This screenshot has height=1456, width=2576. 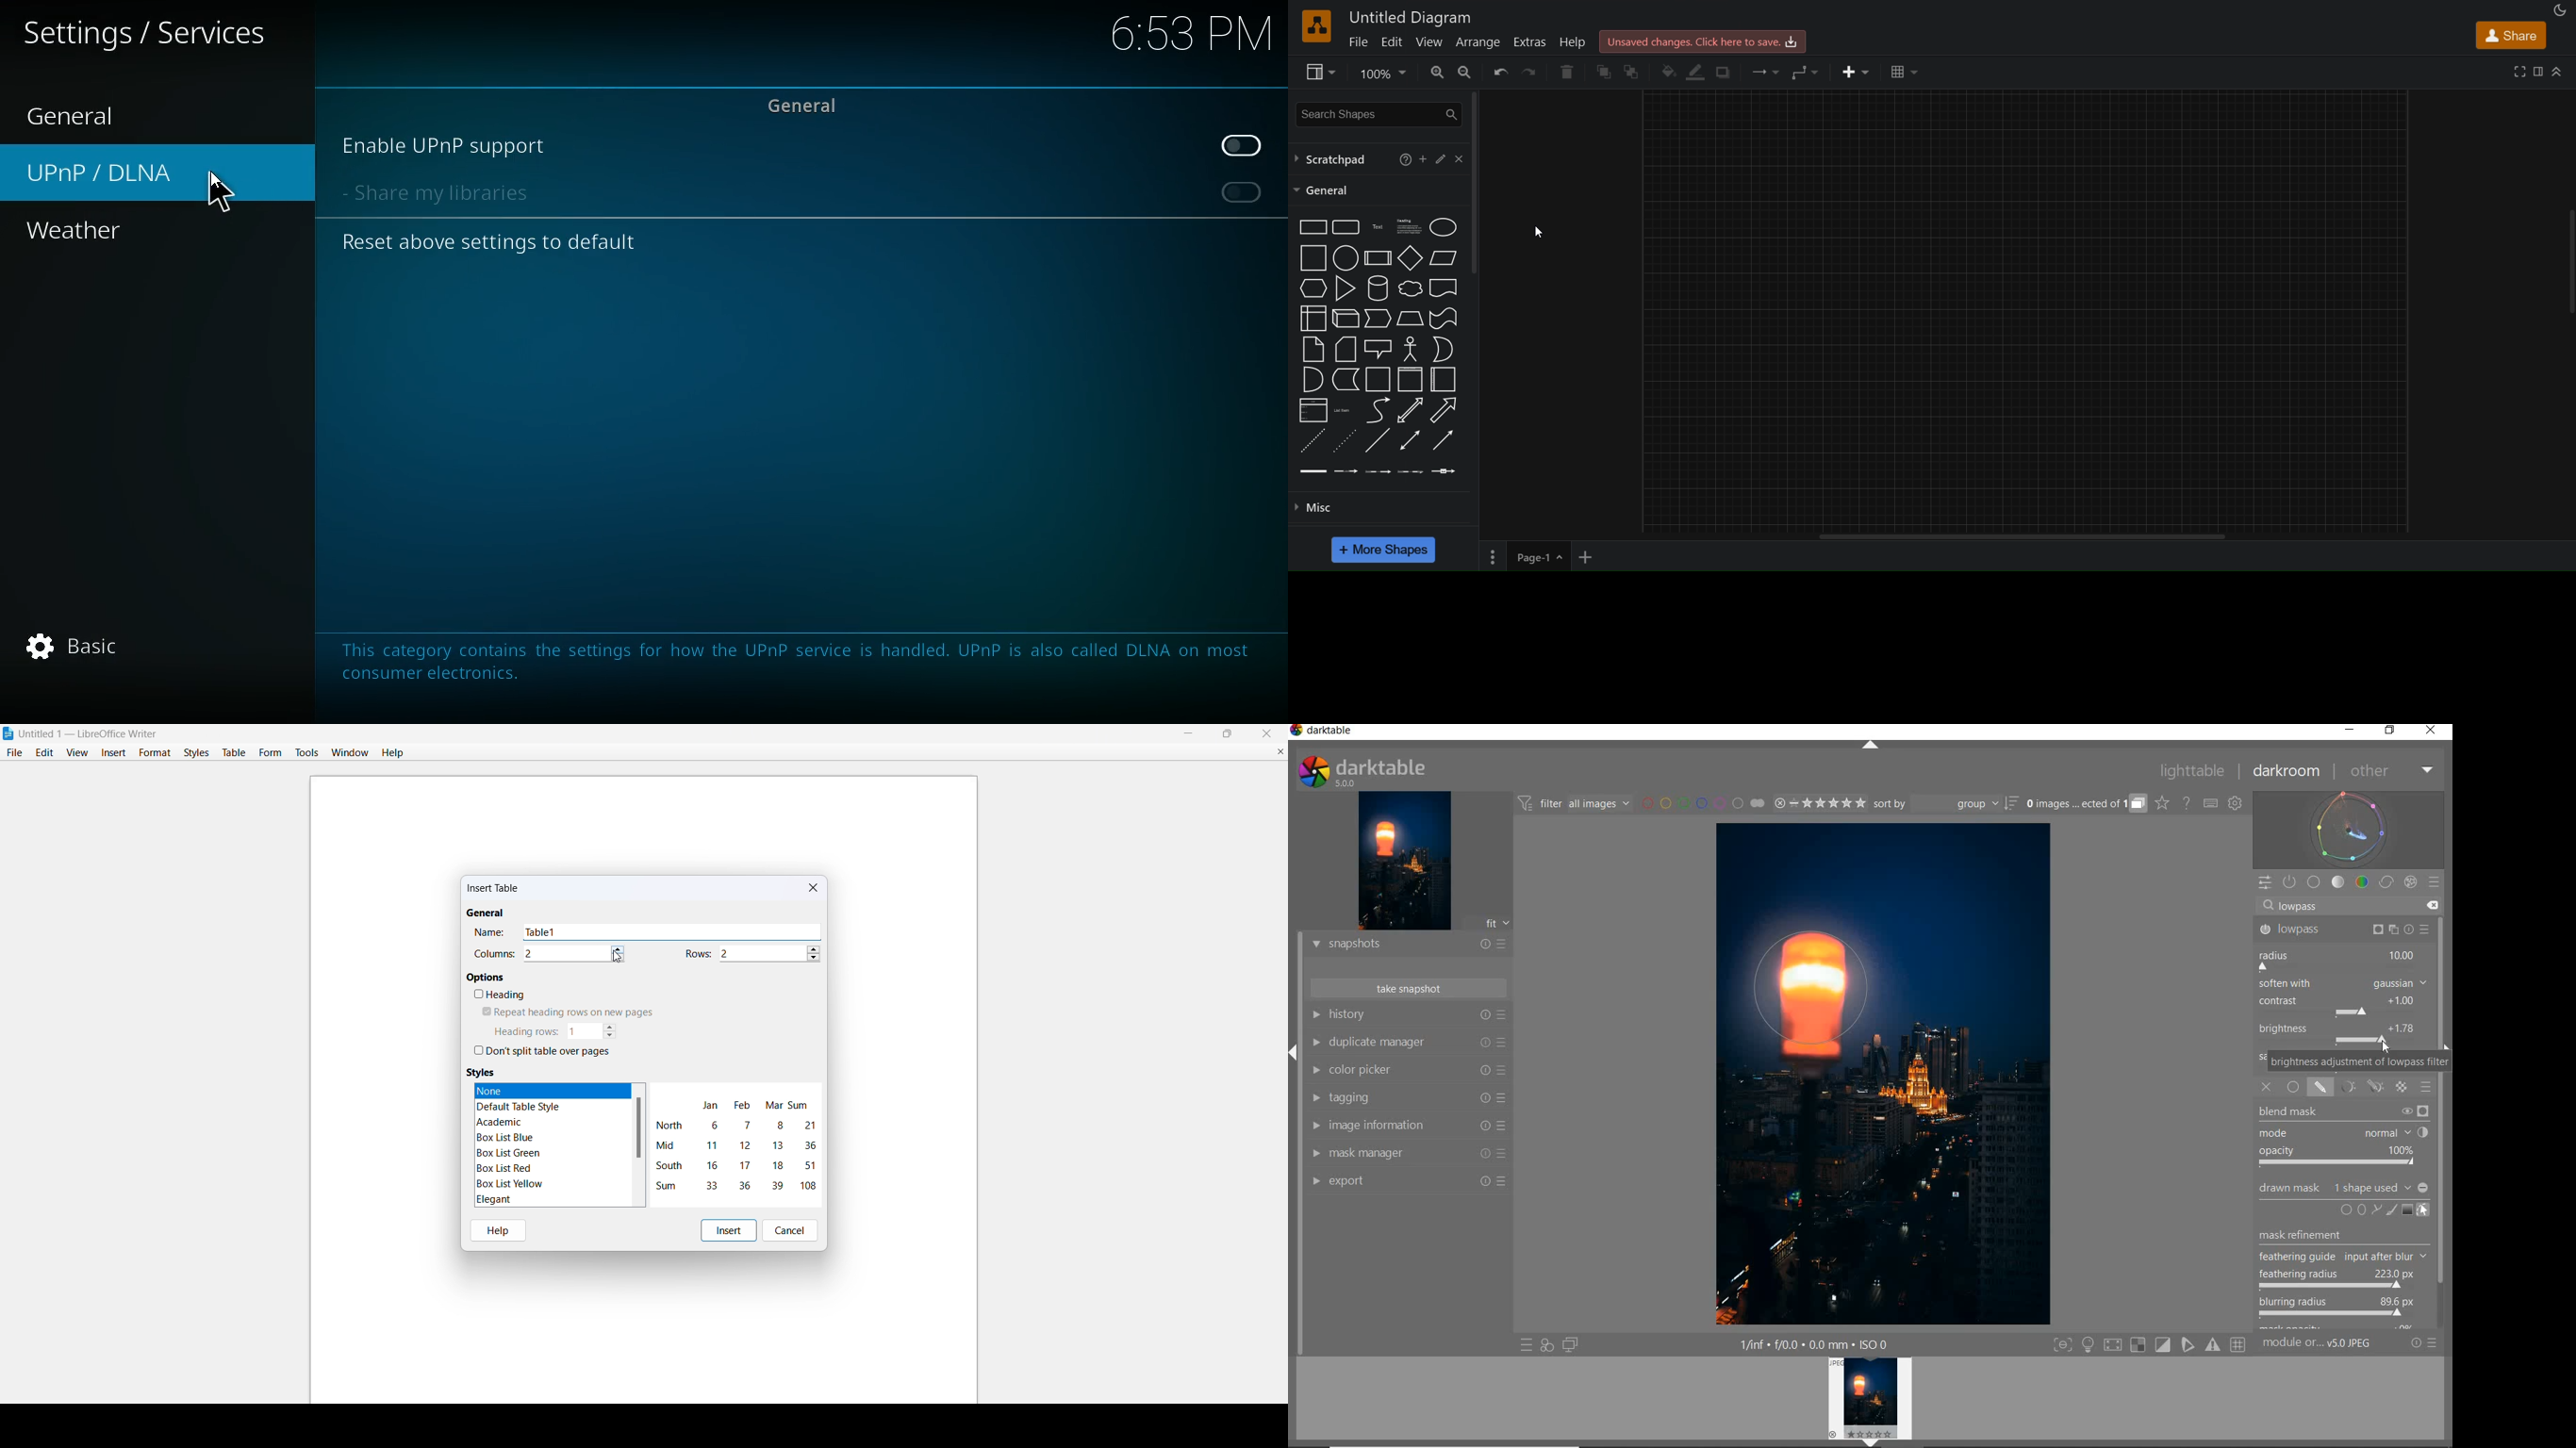 What do you see at coordinates (2342, 1257) in the screenshot?
I see `` at bounding box center [2342, 1257].